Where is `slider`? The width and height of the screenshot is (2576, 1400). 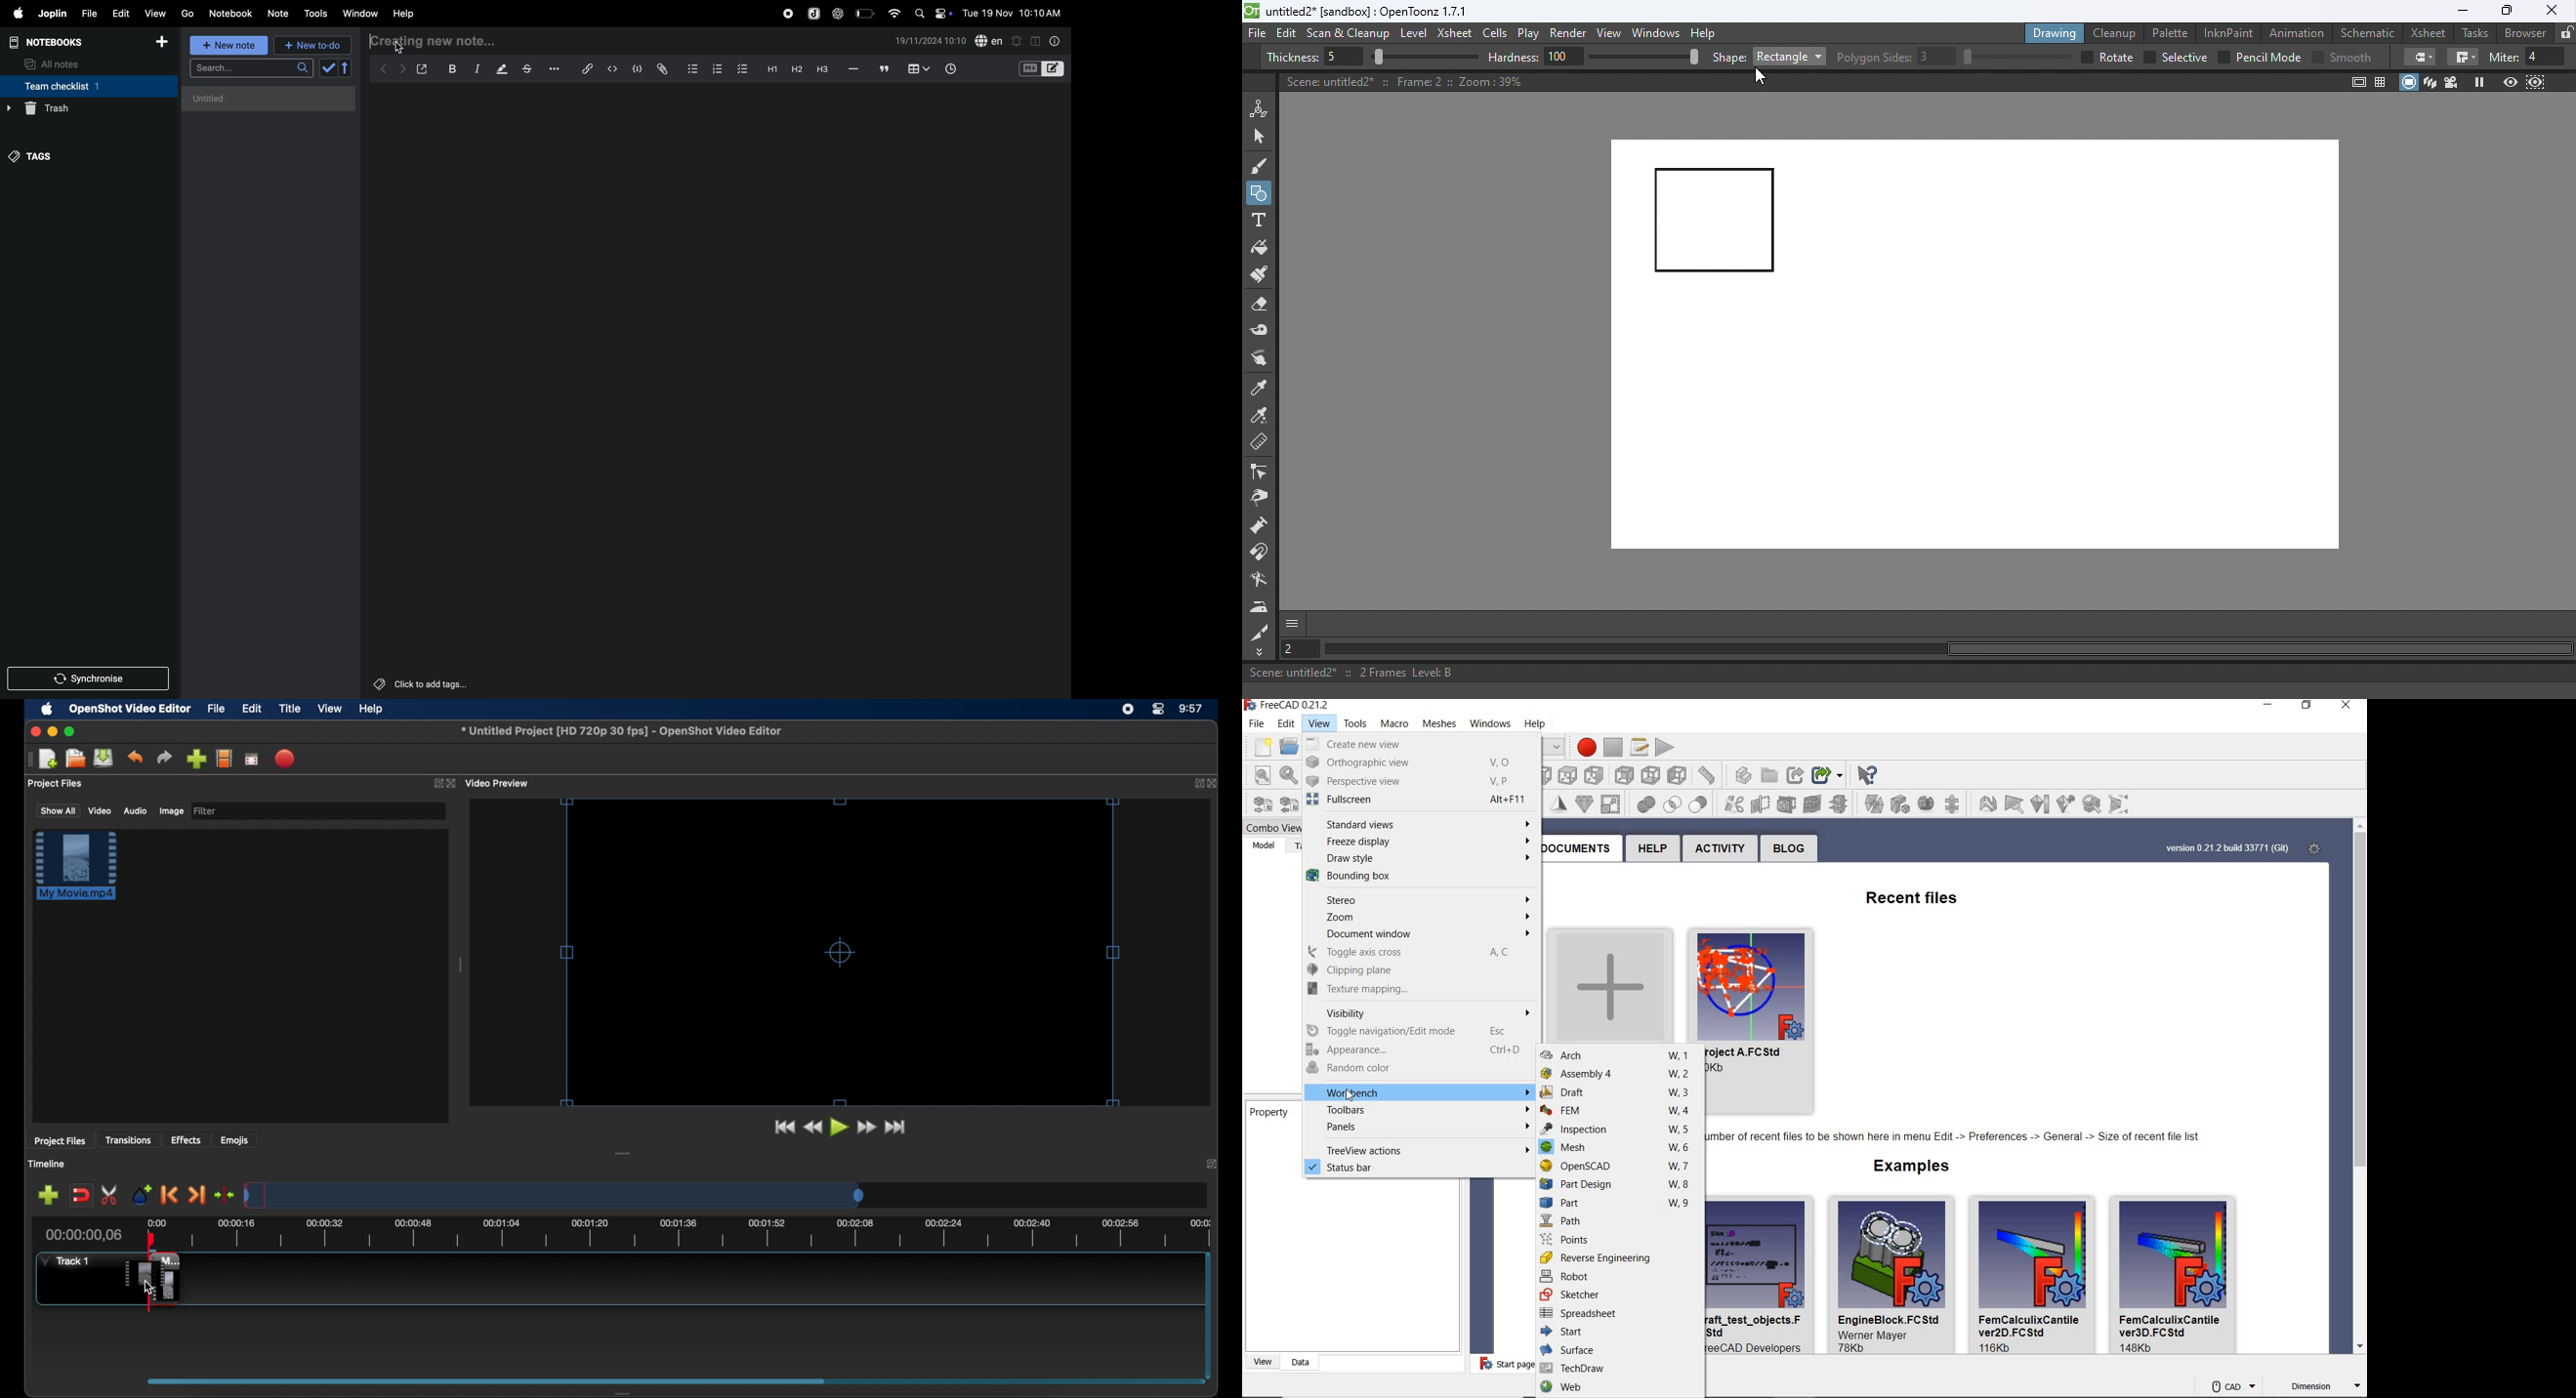
slider is located at coordinates (1643, 56).